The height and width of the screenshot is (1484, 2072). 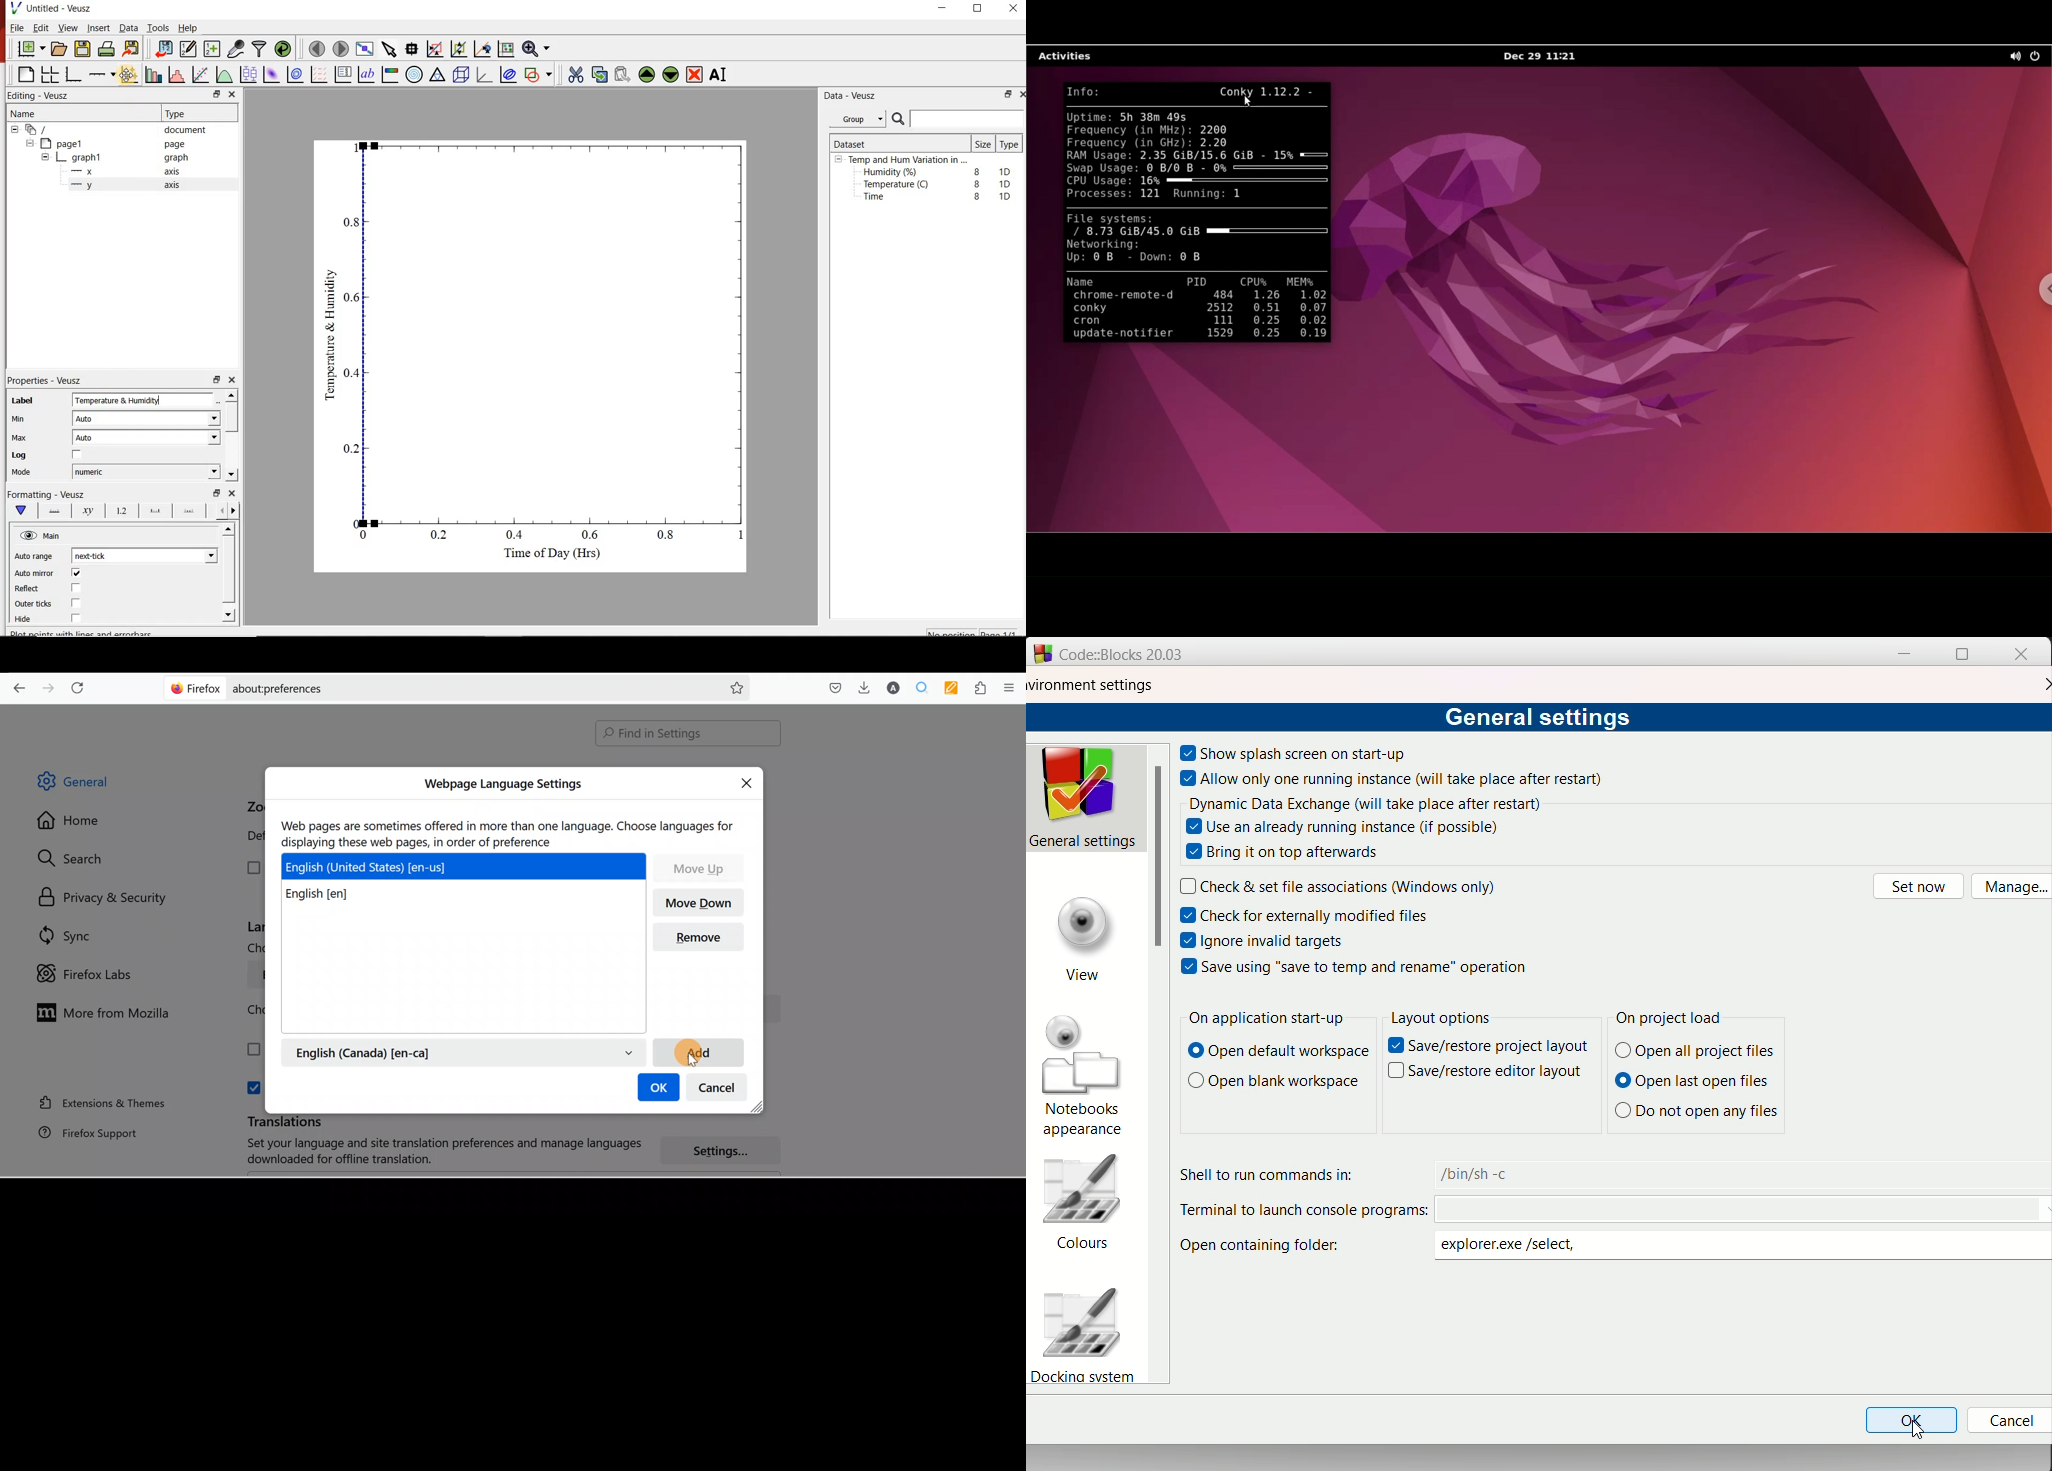 I want to click on Reflect, so click(x=53, y=589).